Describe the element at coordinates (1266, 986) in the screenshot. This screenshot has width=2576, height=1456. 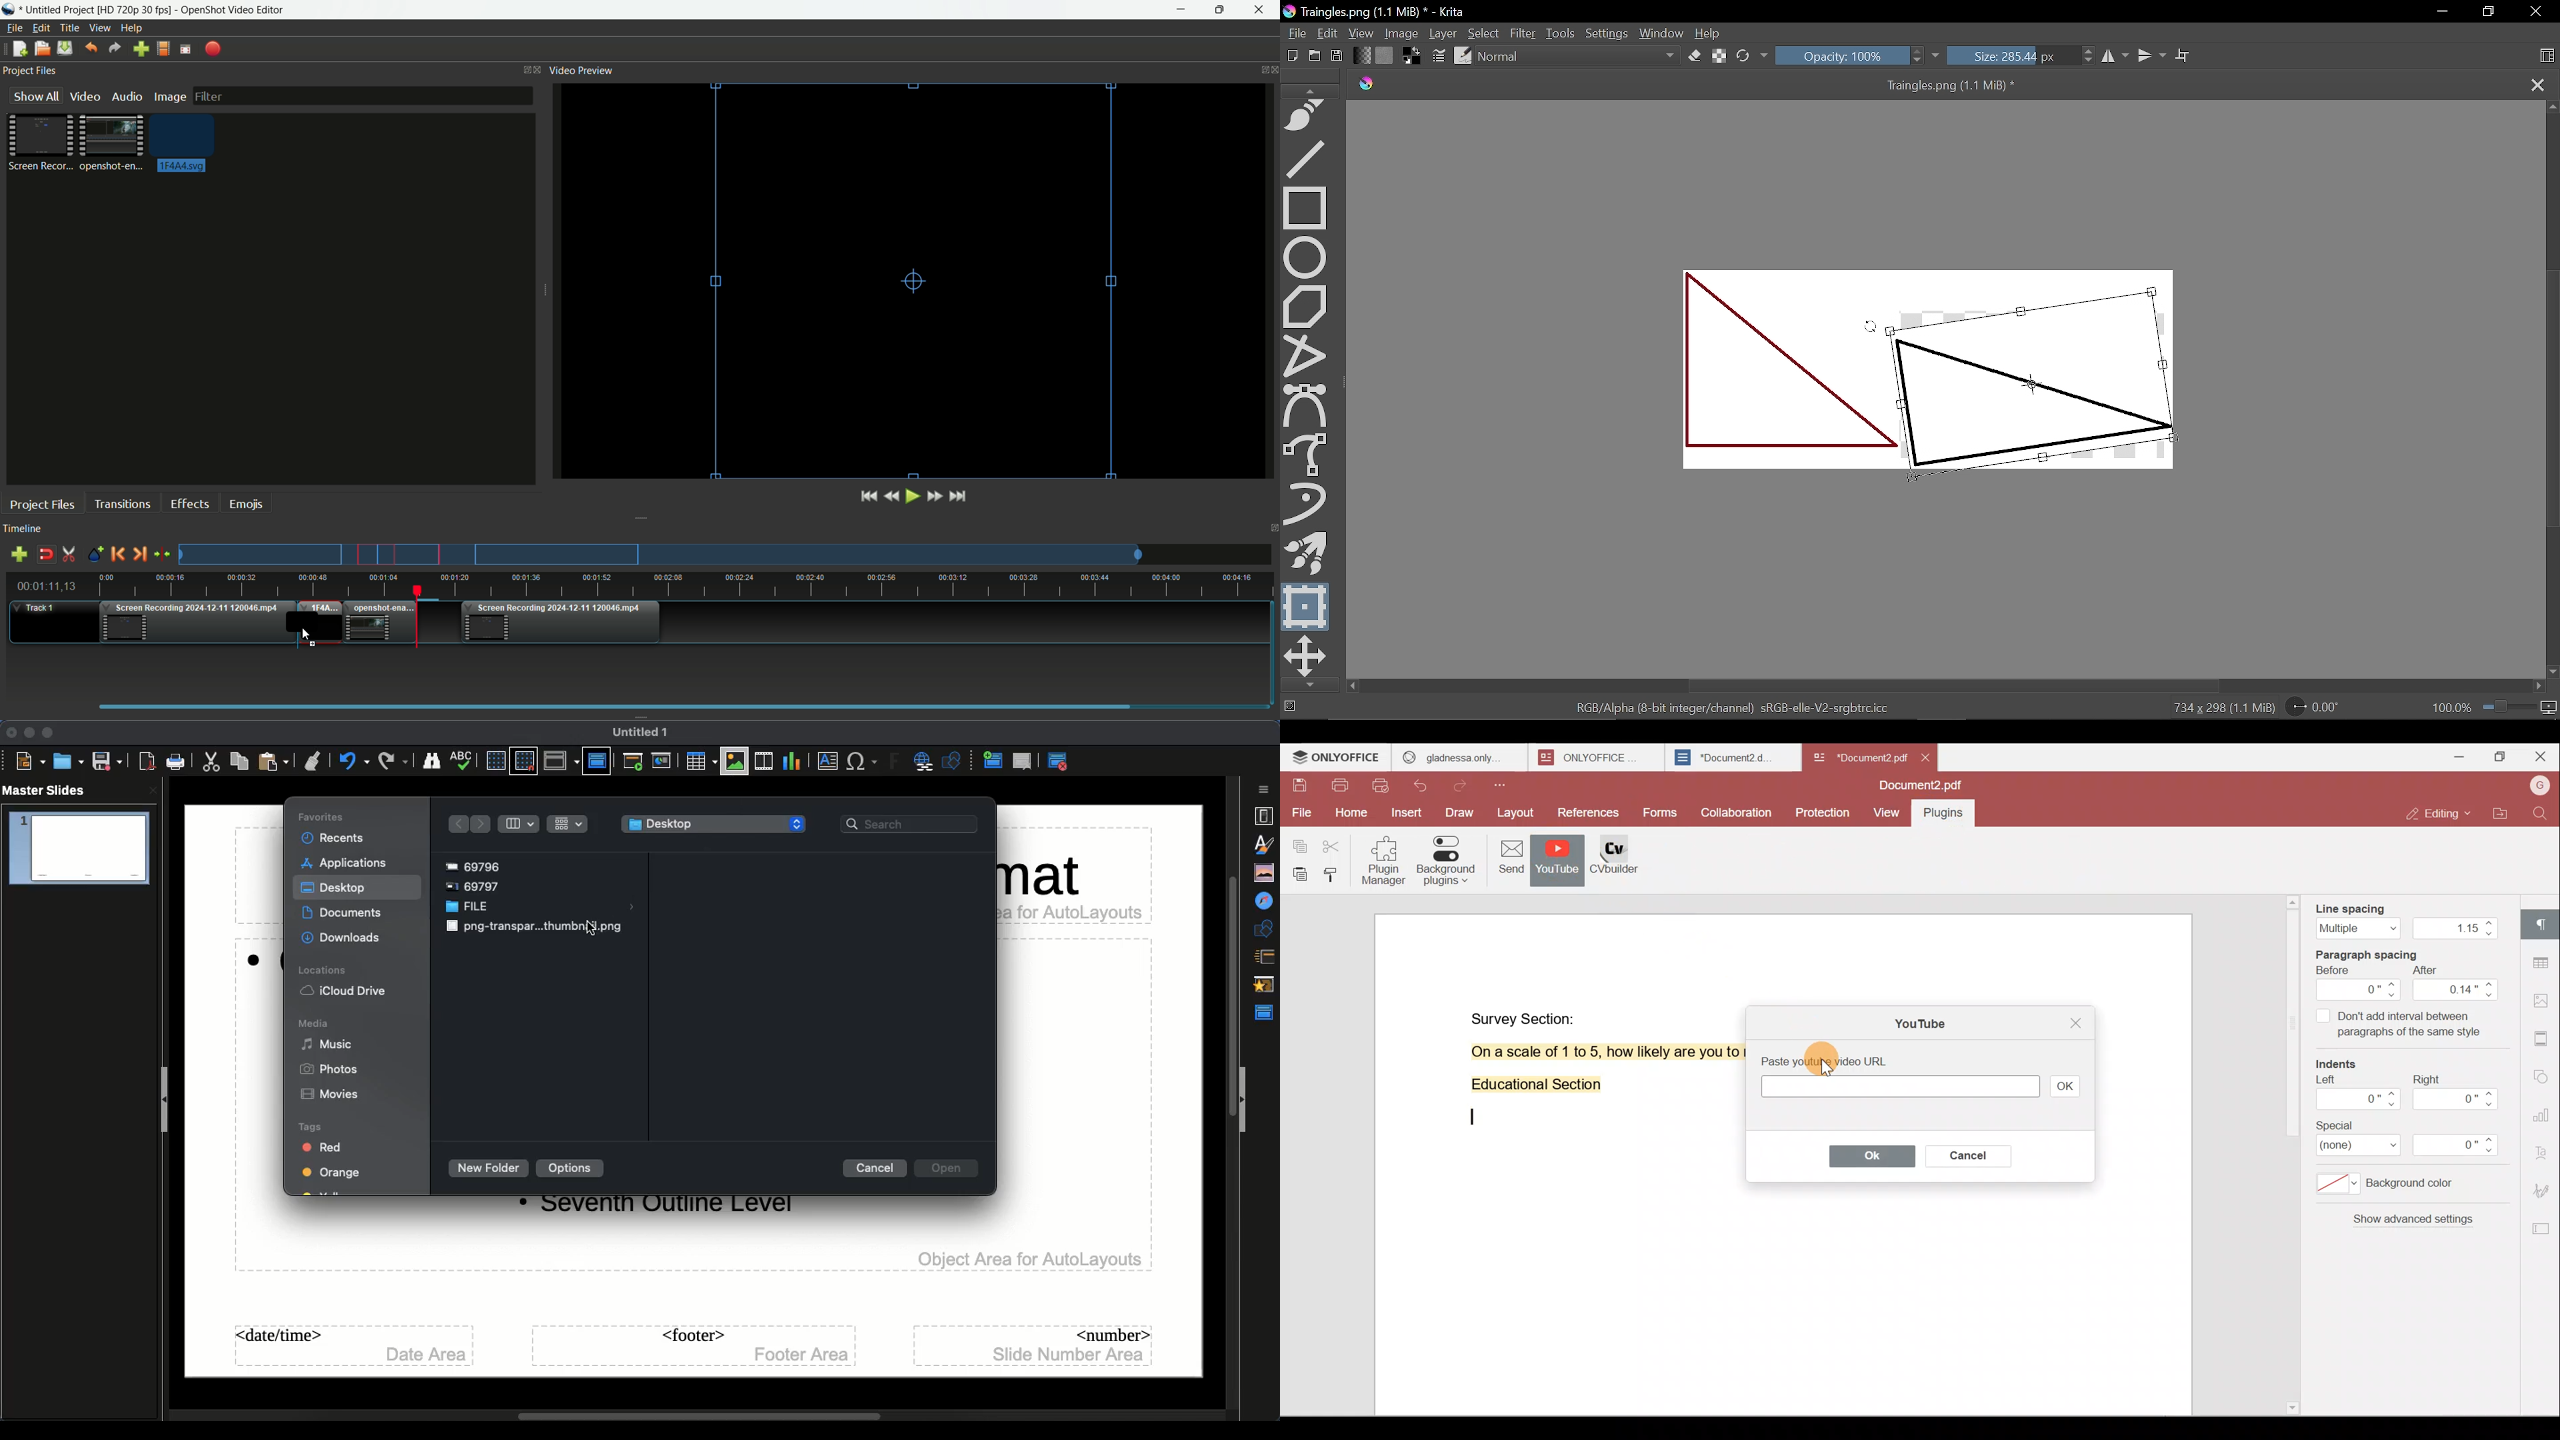
I see `Animation` at that location.